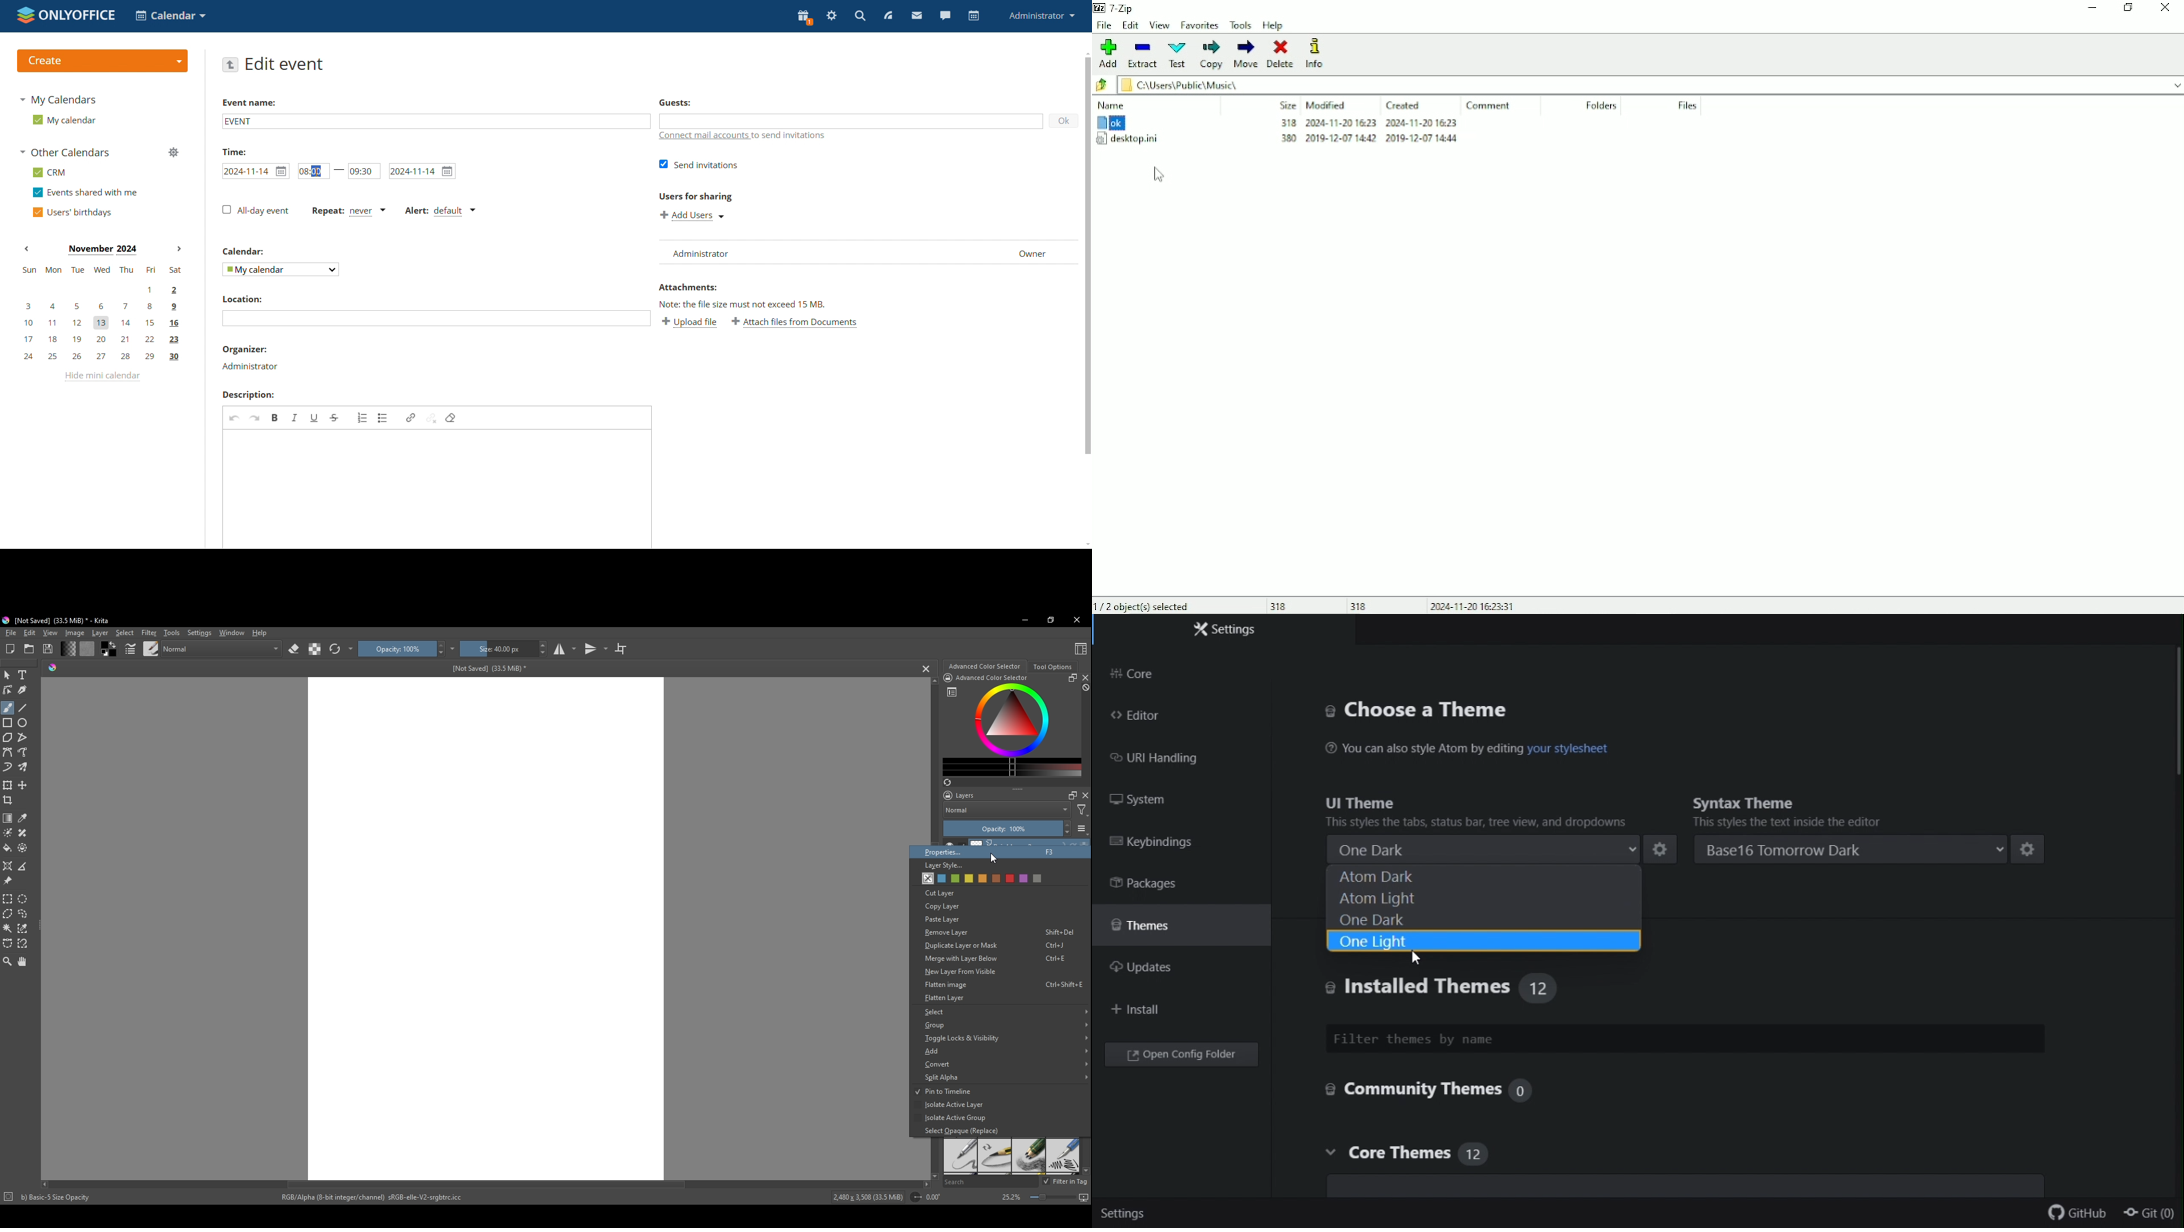 Image resolution: width=2184 pixels, height=1232 pixels. I want to click on Administrator, so click(249, 367).